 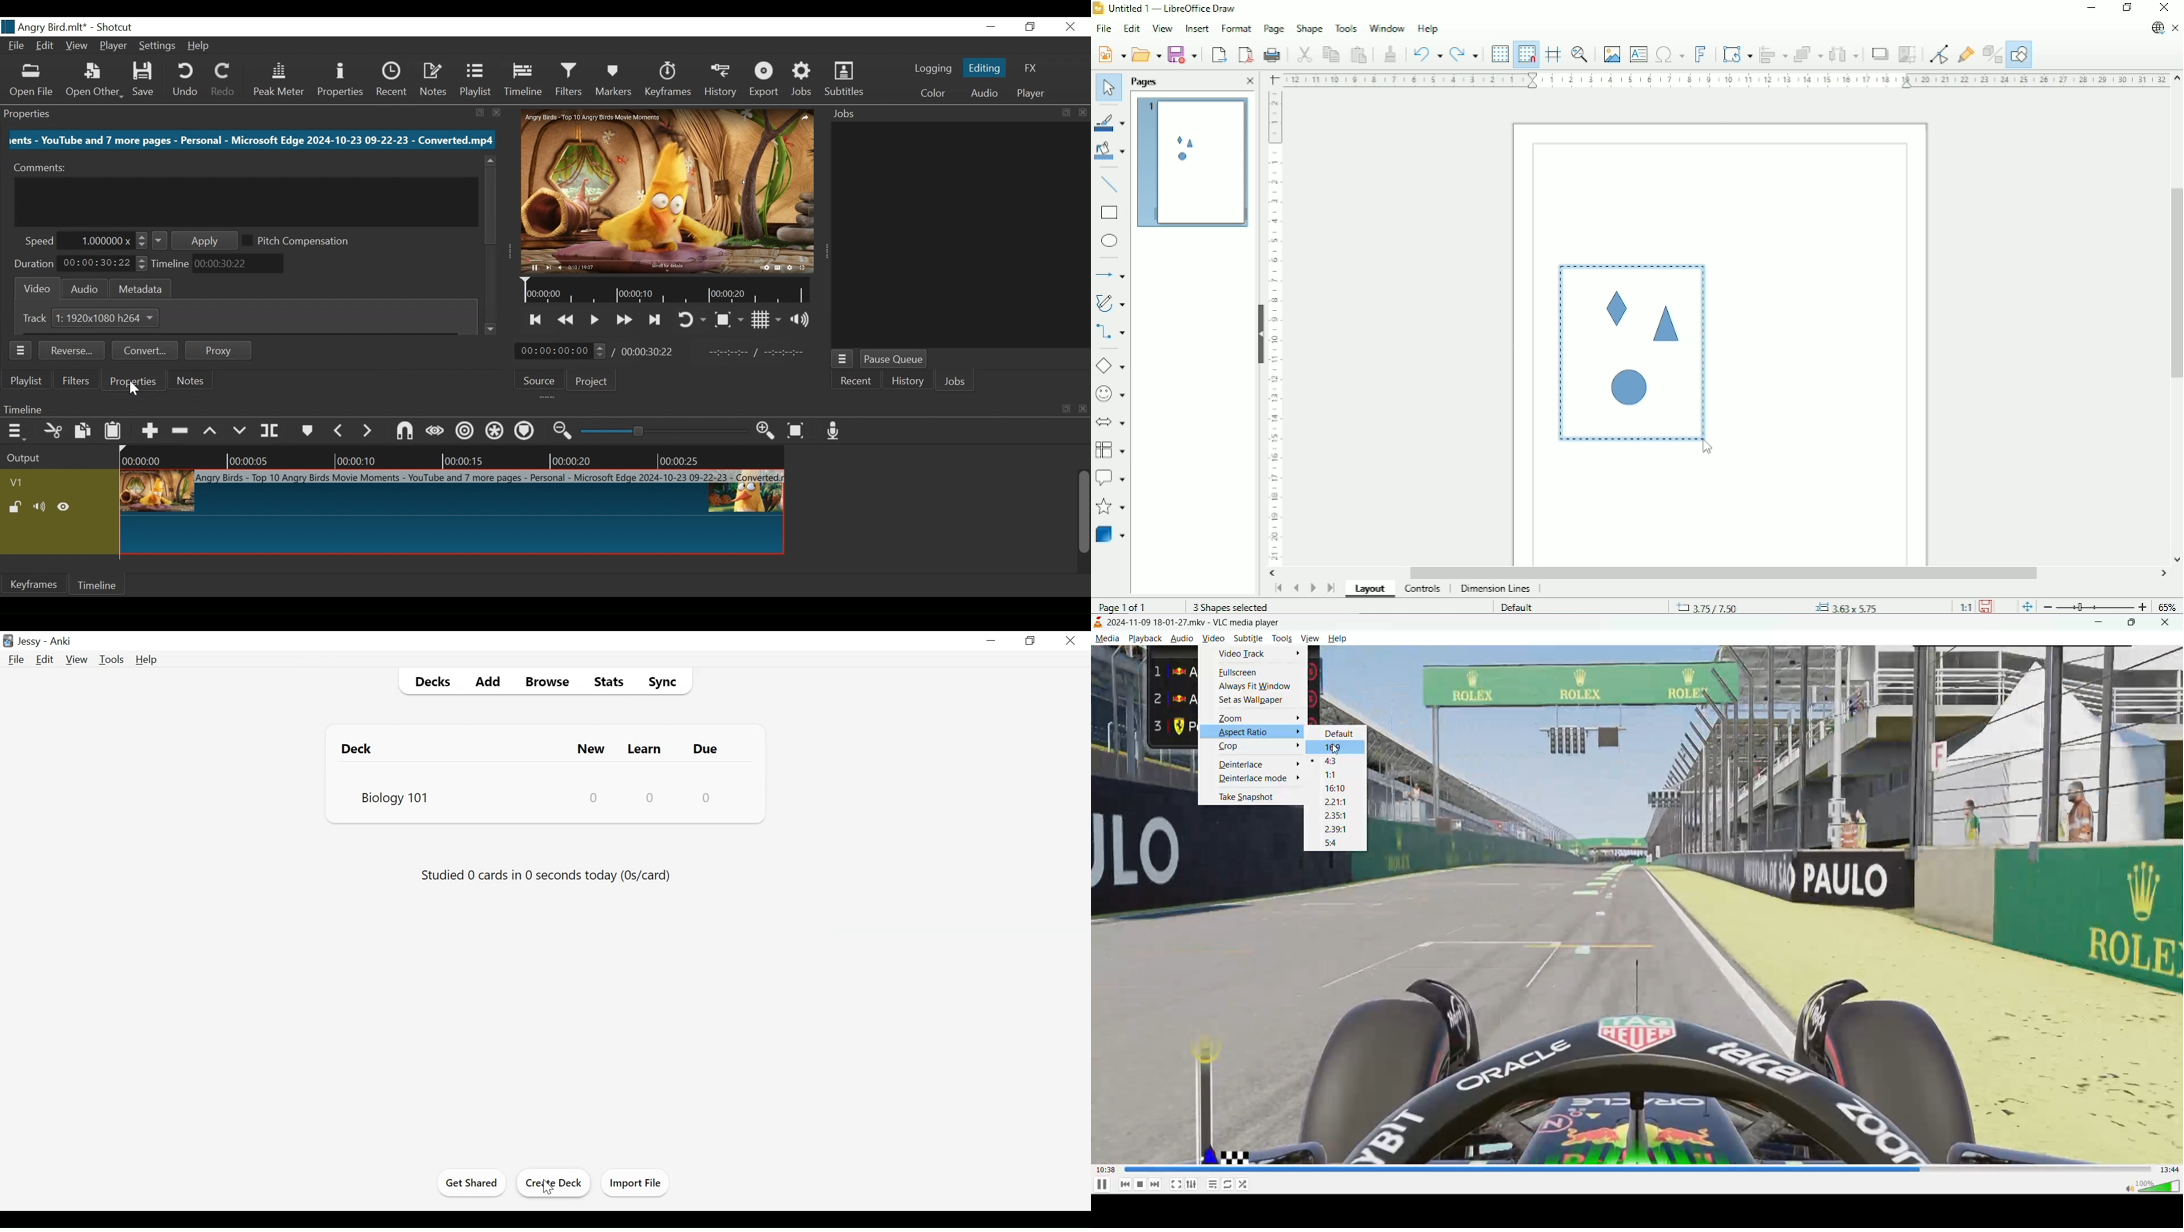 I want to click on total track time, so click(x=2169, y=1170).